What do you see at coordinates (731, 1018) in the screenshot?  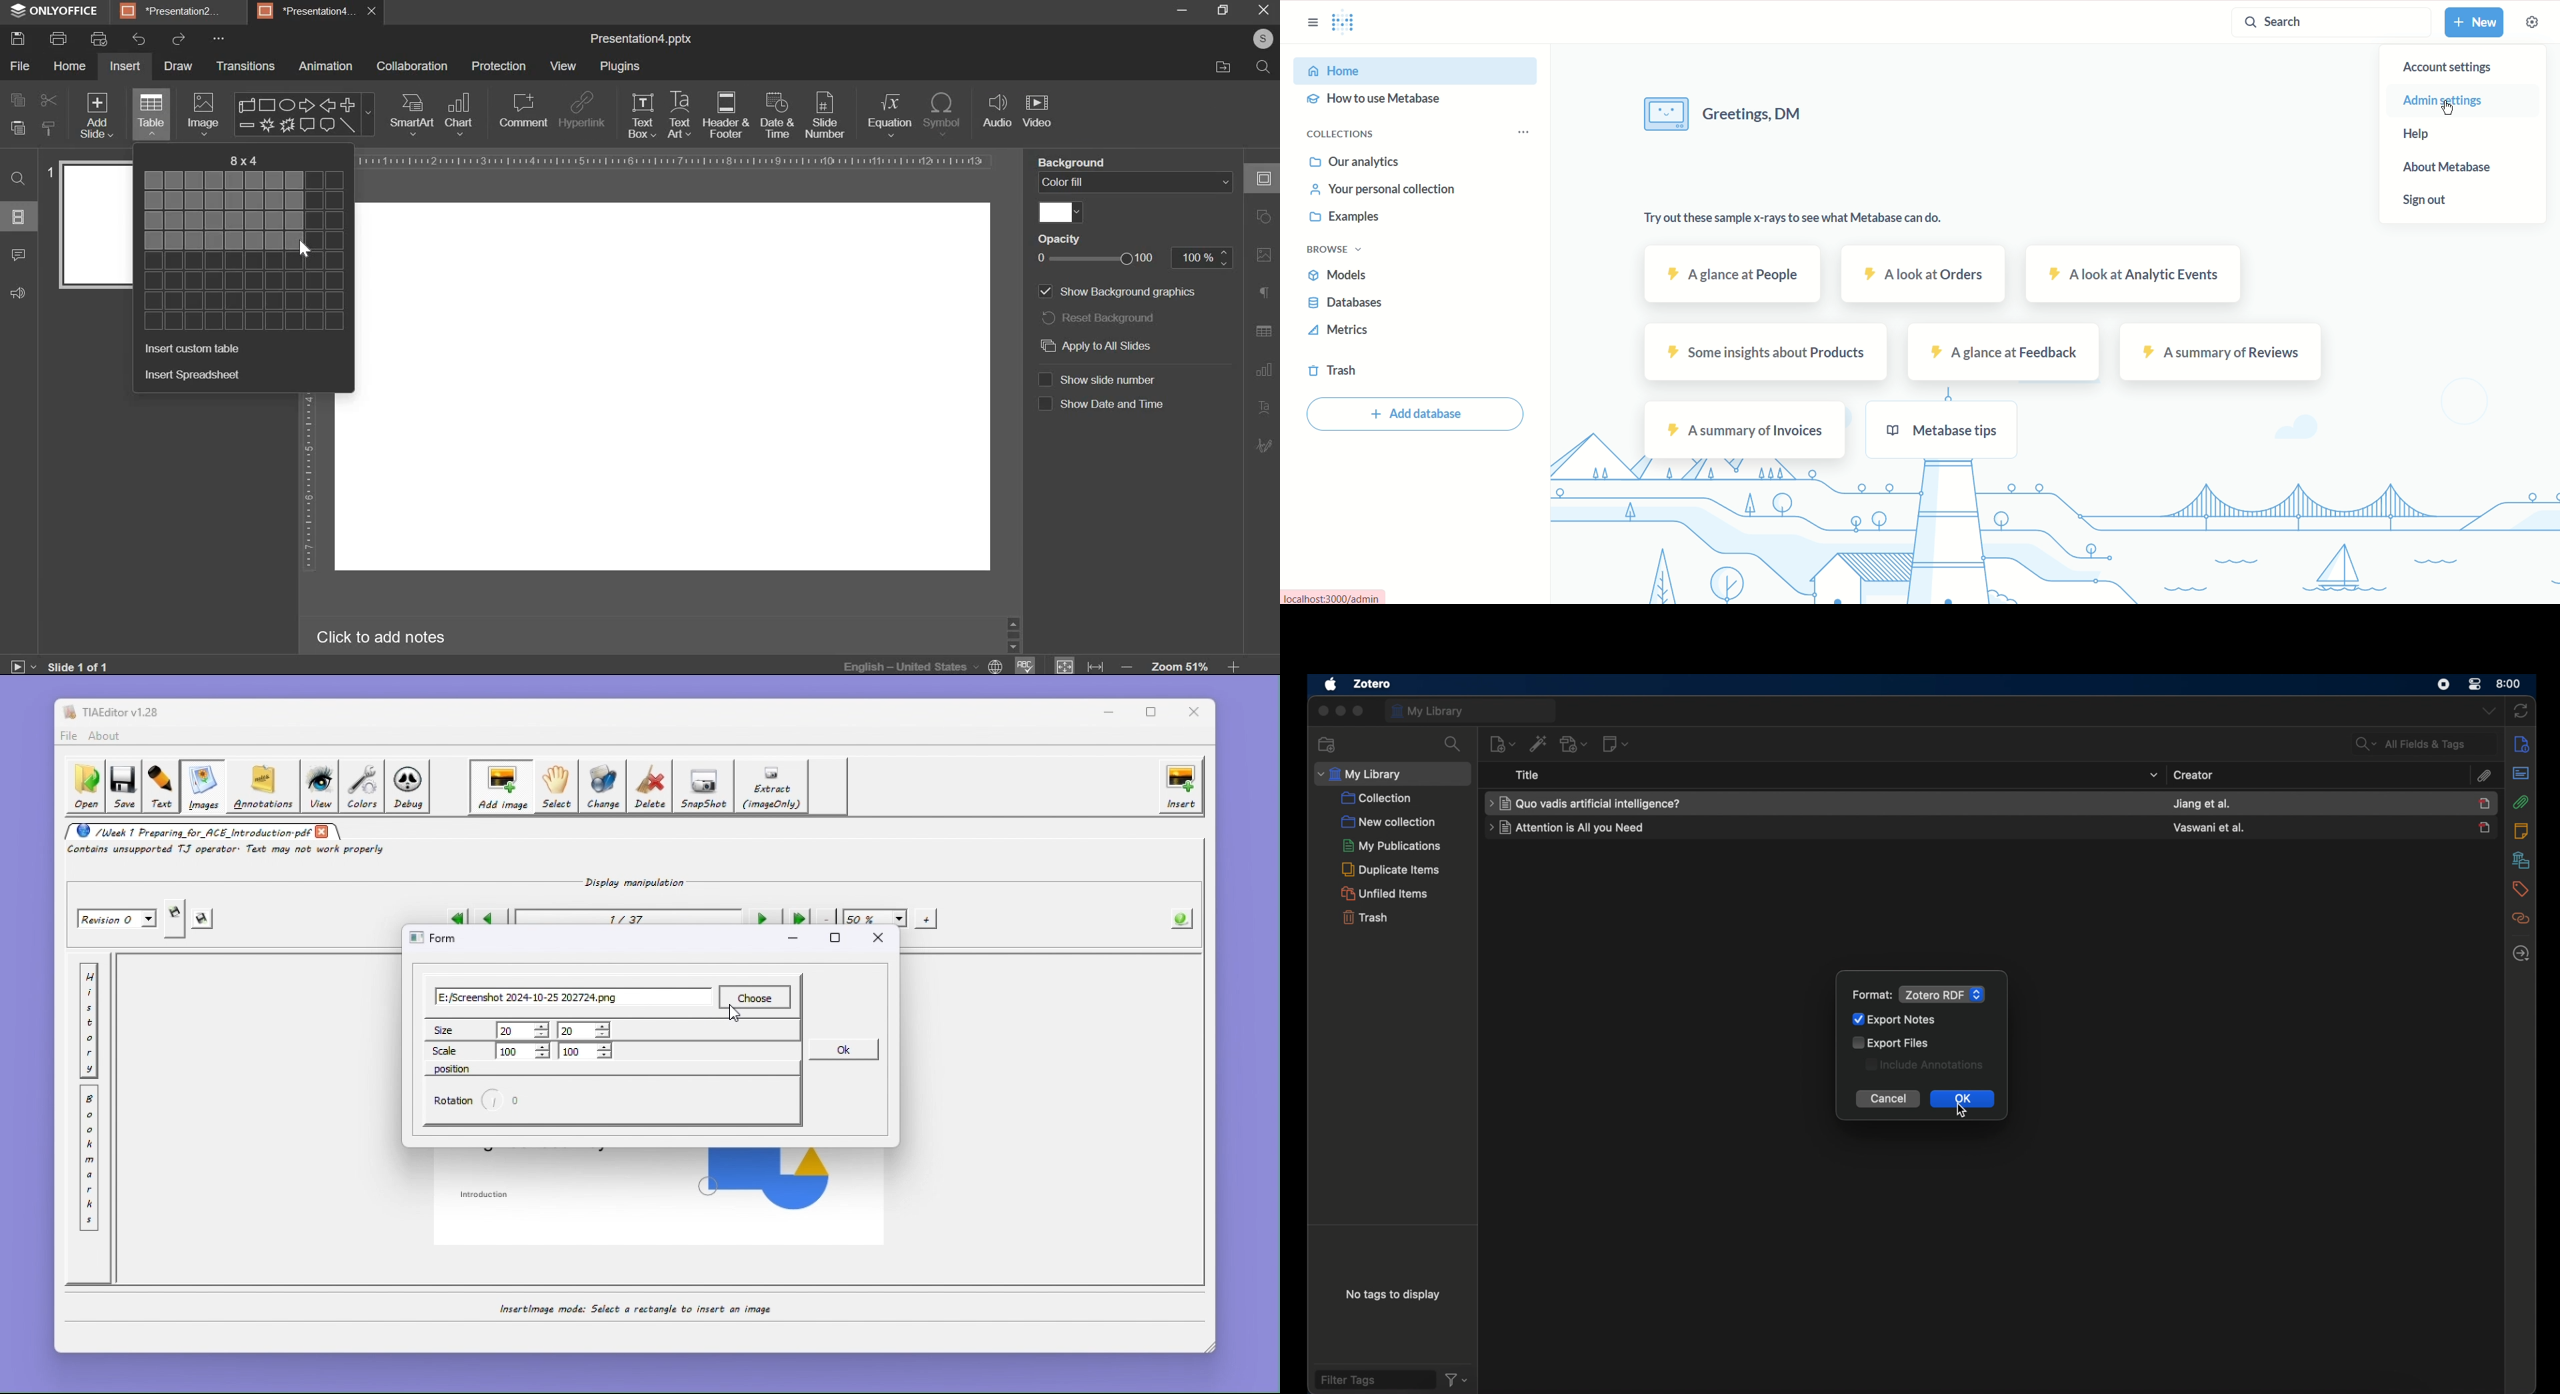 I see `cursor` at bounding box center [731, 1018].